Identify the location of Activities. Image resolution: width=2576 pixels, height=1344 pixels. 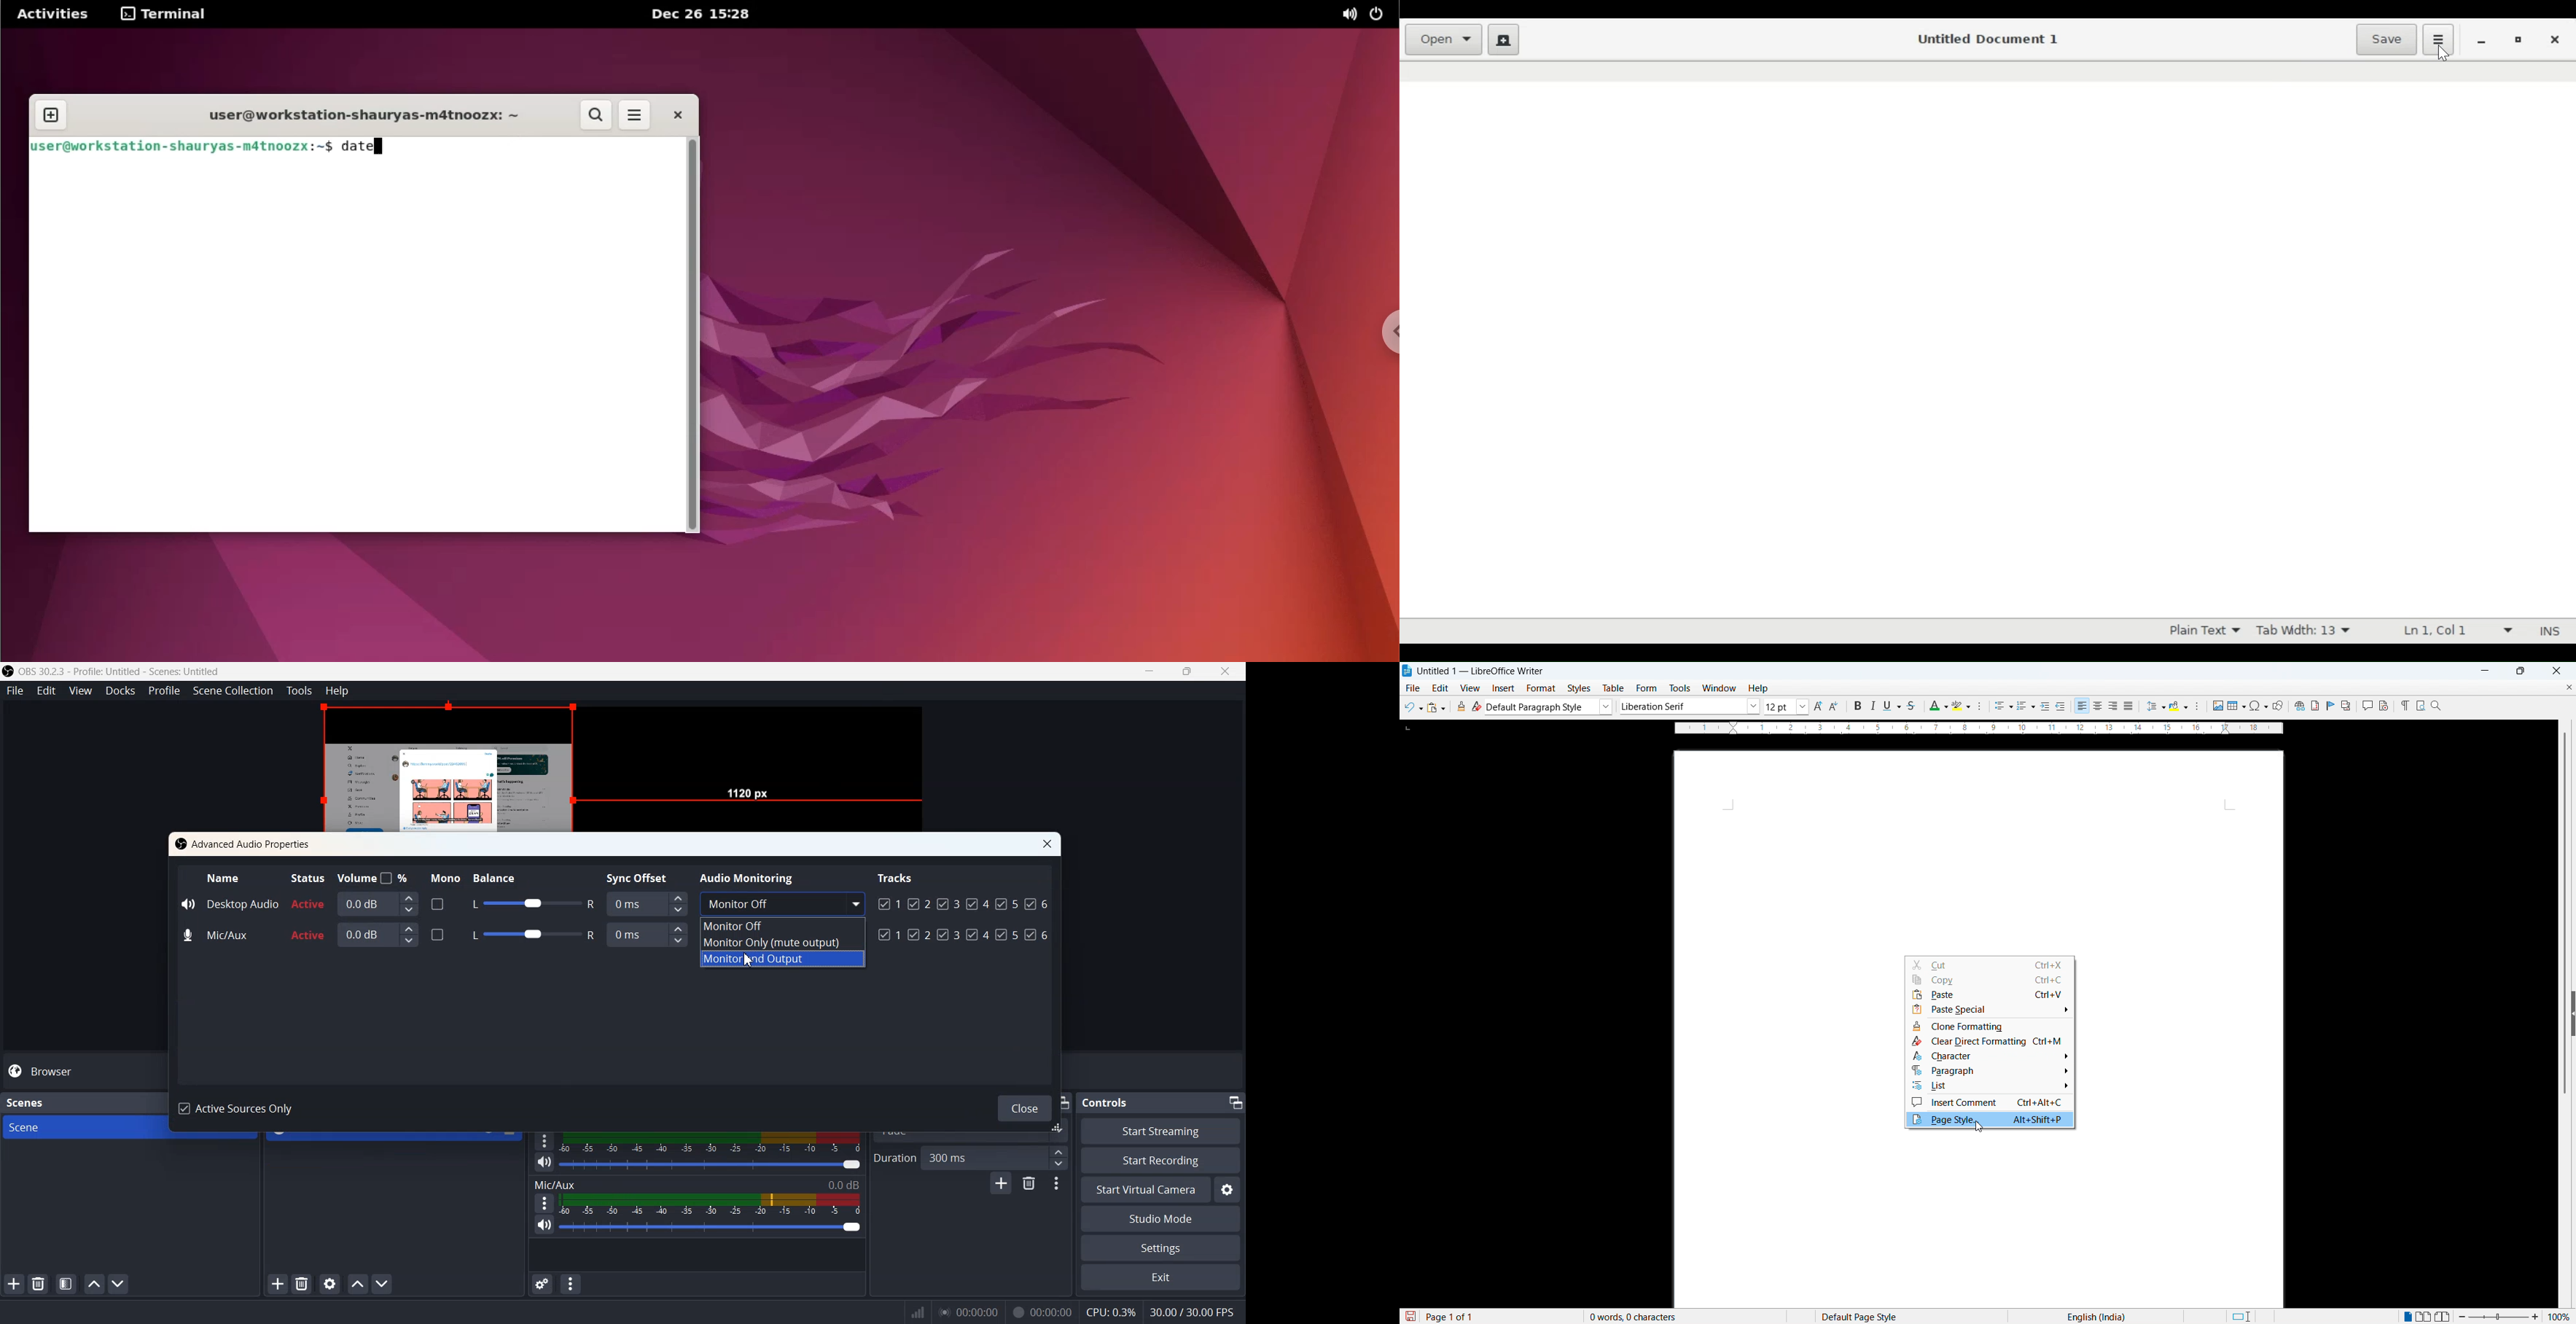
(53, 14).